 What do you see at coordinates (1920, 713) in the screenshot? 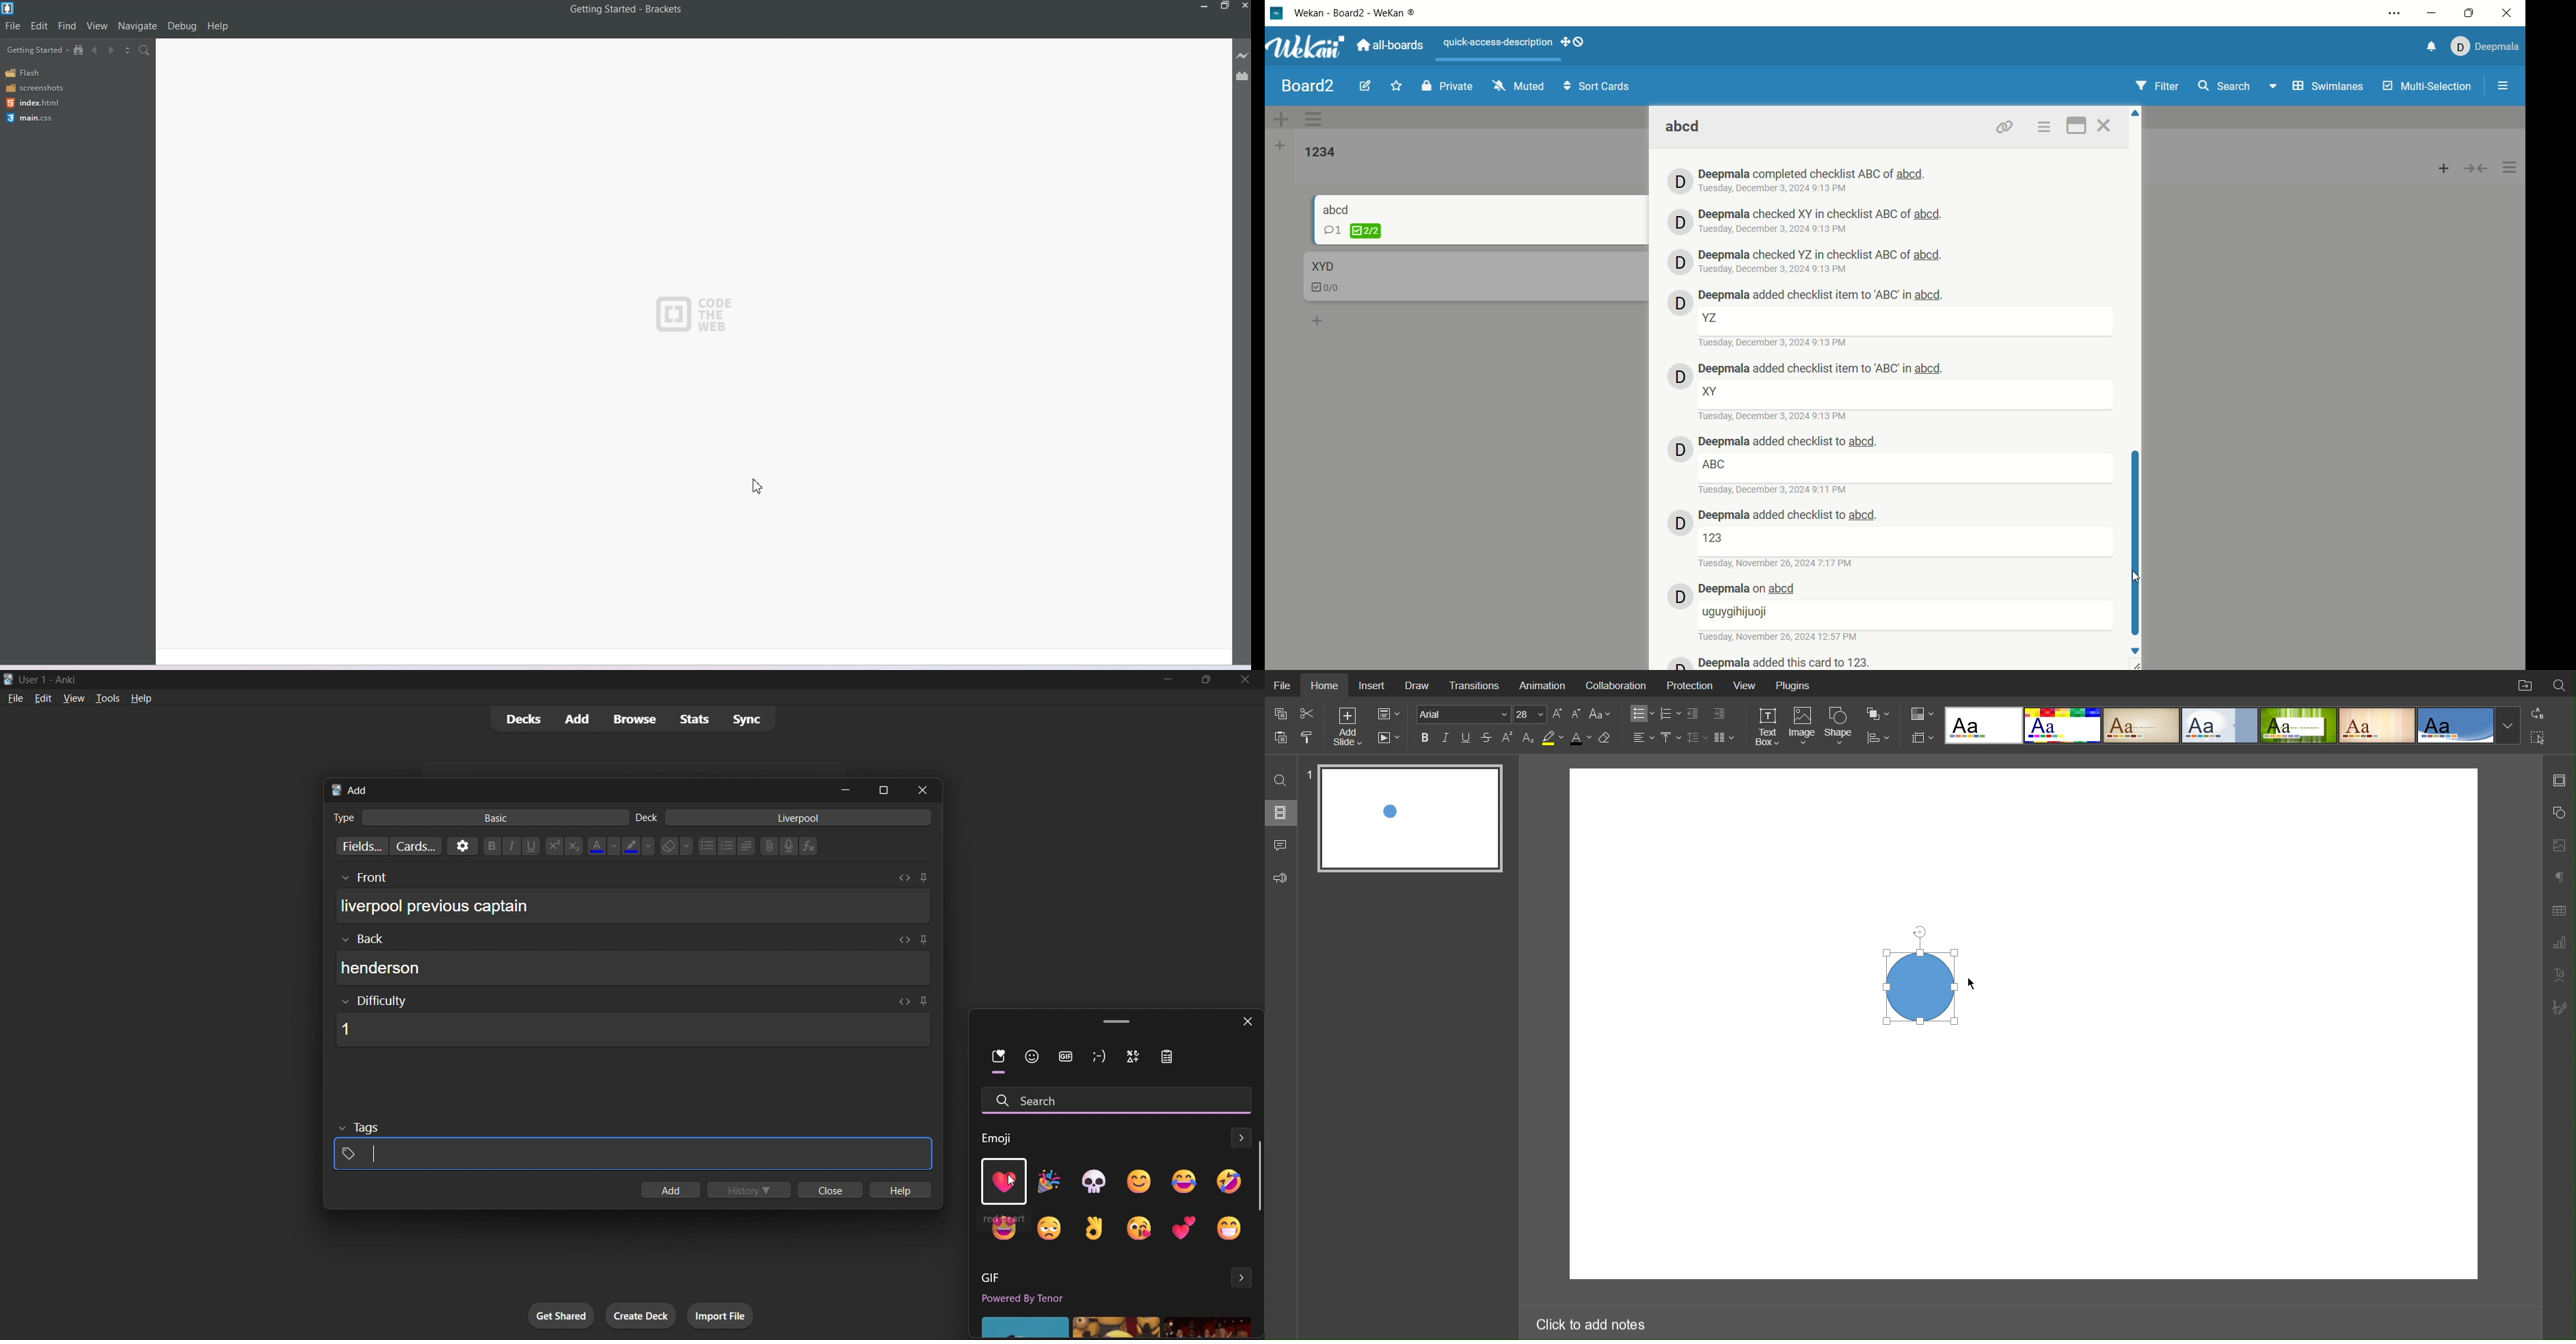
I see `Colors` at bounding box center [1920, 713].